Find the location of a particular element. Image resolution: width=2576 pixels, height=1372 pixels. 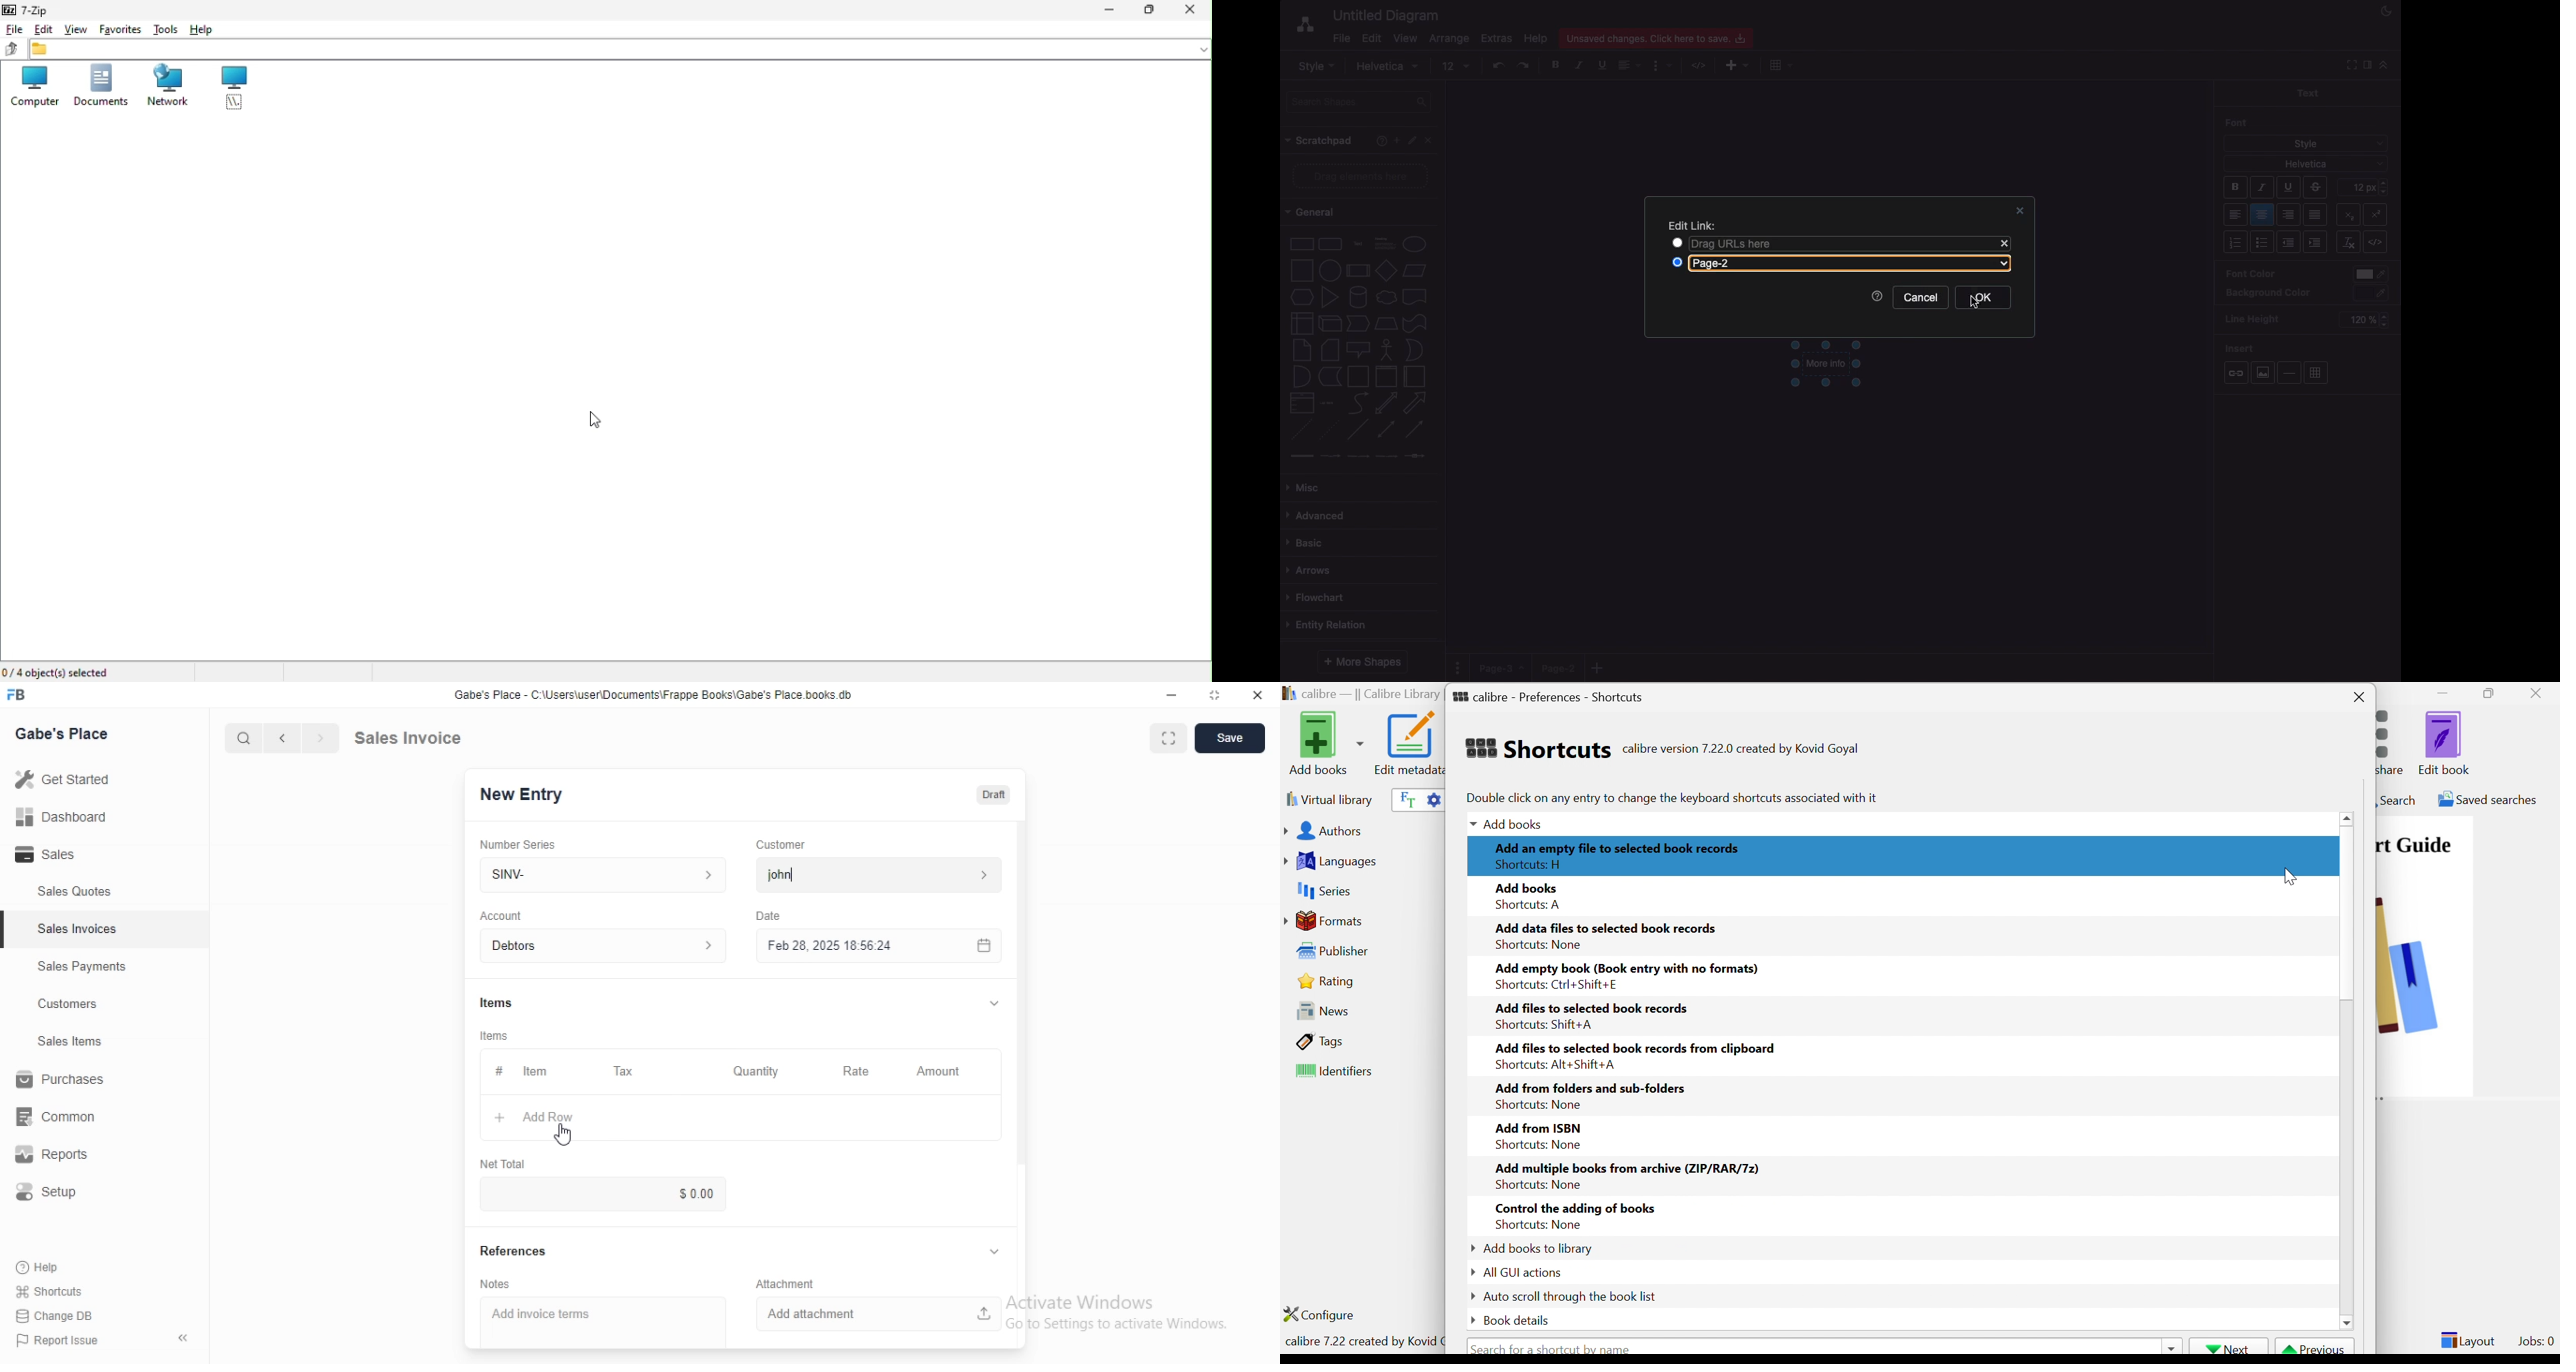

Bold is located at coordinates (2236, 189).